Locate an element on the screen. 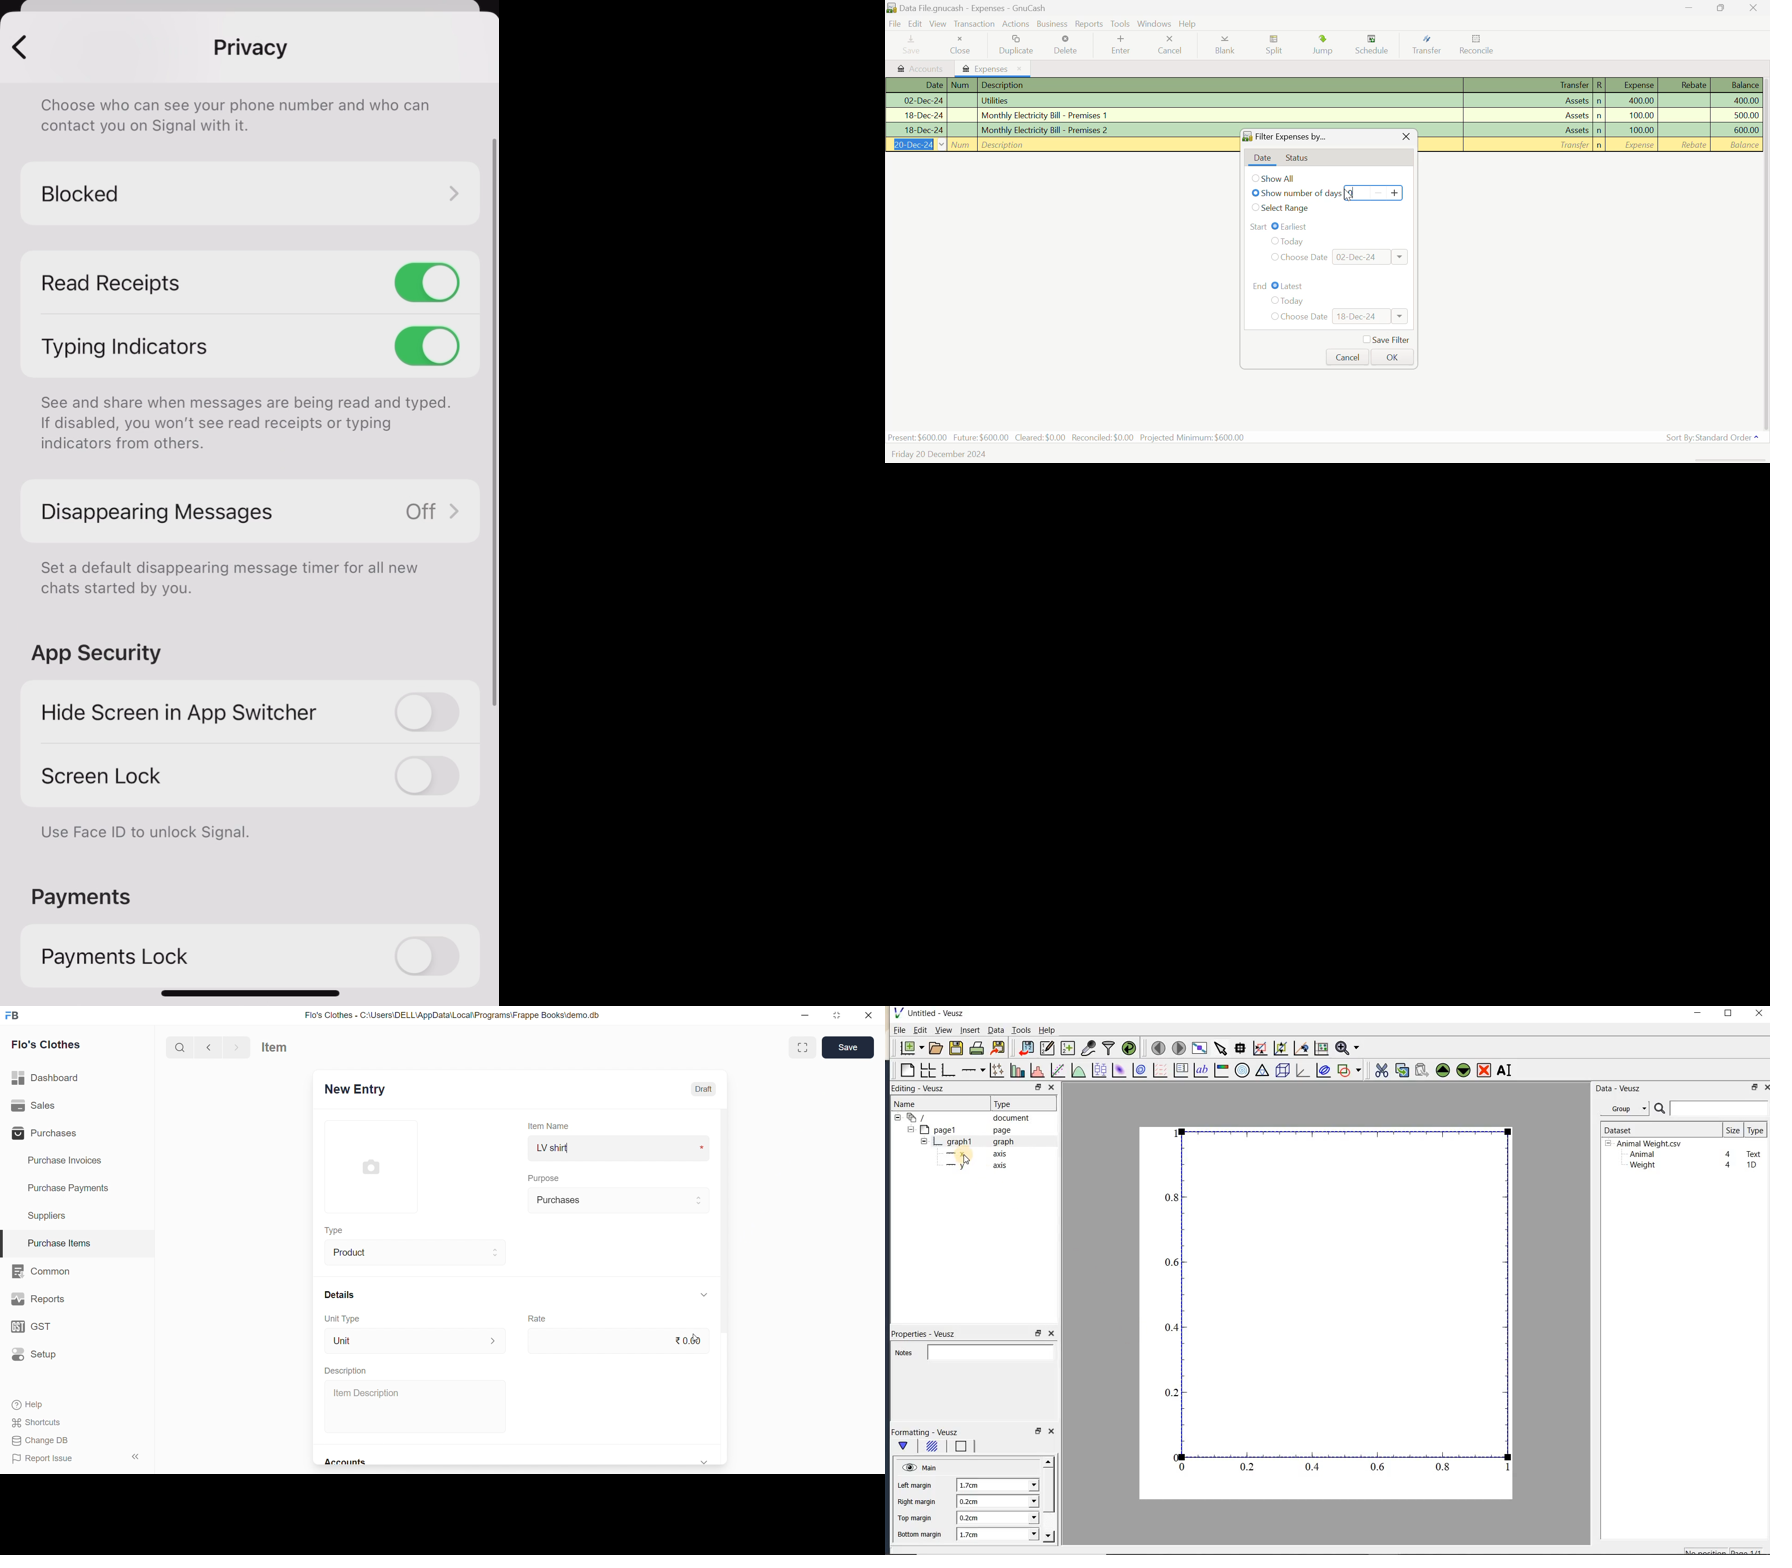 Image resolution: width=1792 pixels, height=1568 pixels. add an axis to the plot is located at coordinates (973, 1070).